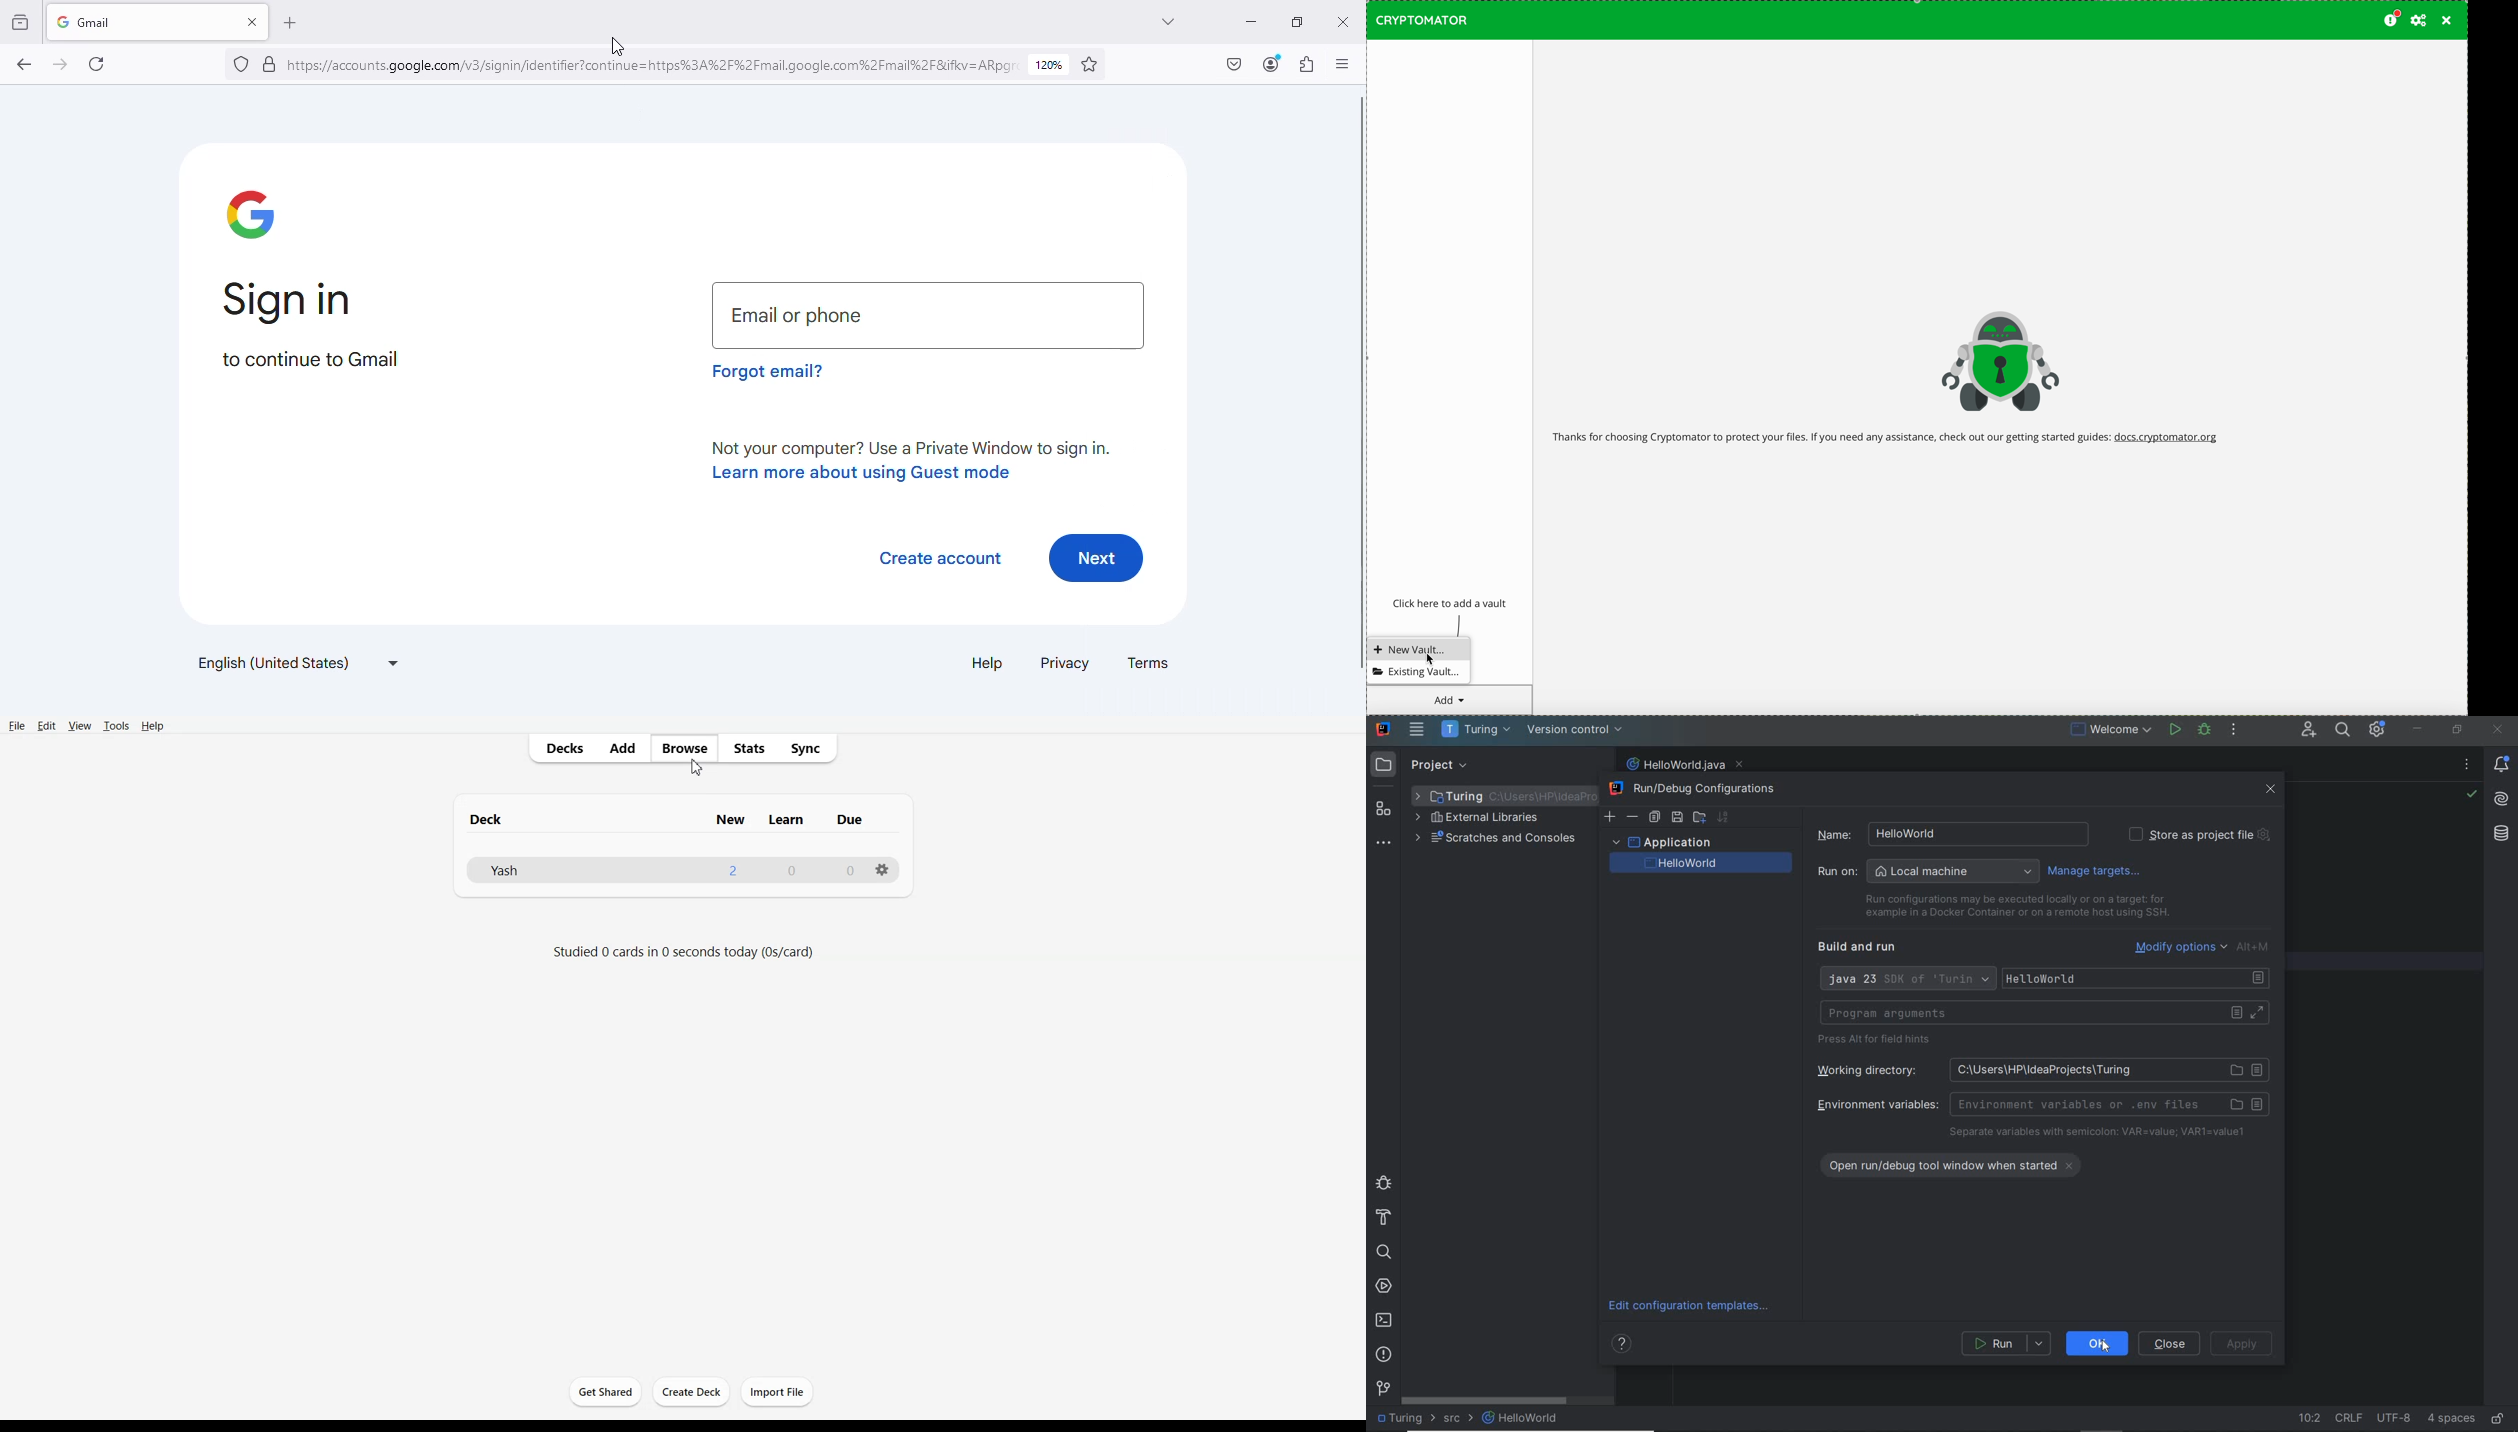 The image size is (2520, 1456). Describe the element at coordinates (1633, 817) in the screenshot. I see `REMOVE CONFIGURATION` at that location.